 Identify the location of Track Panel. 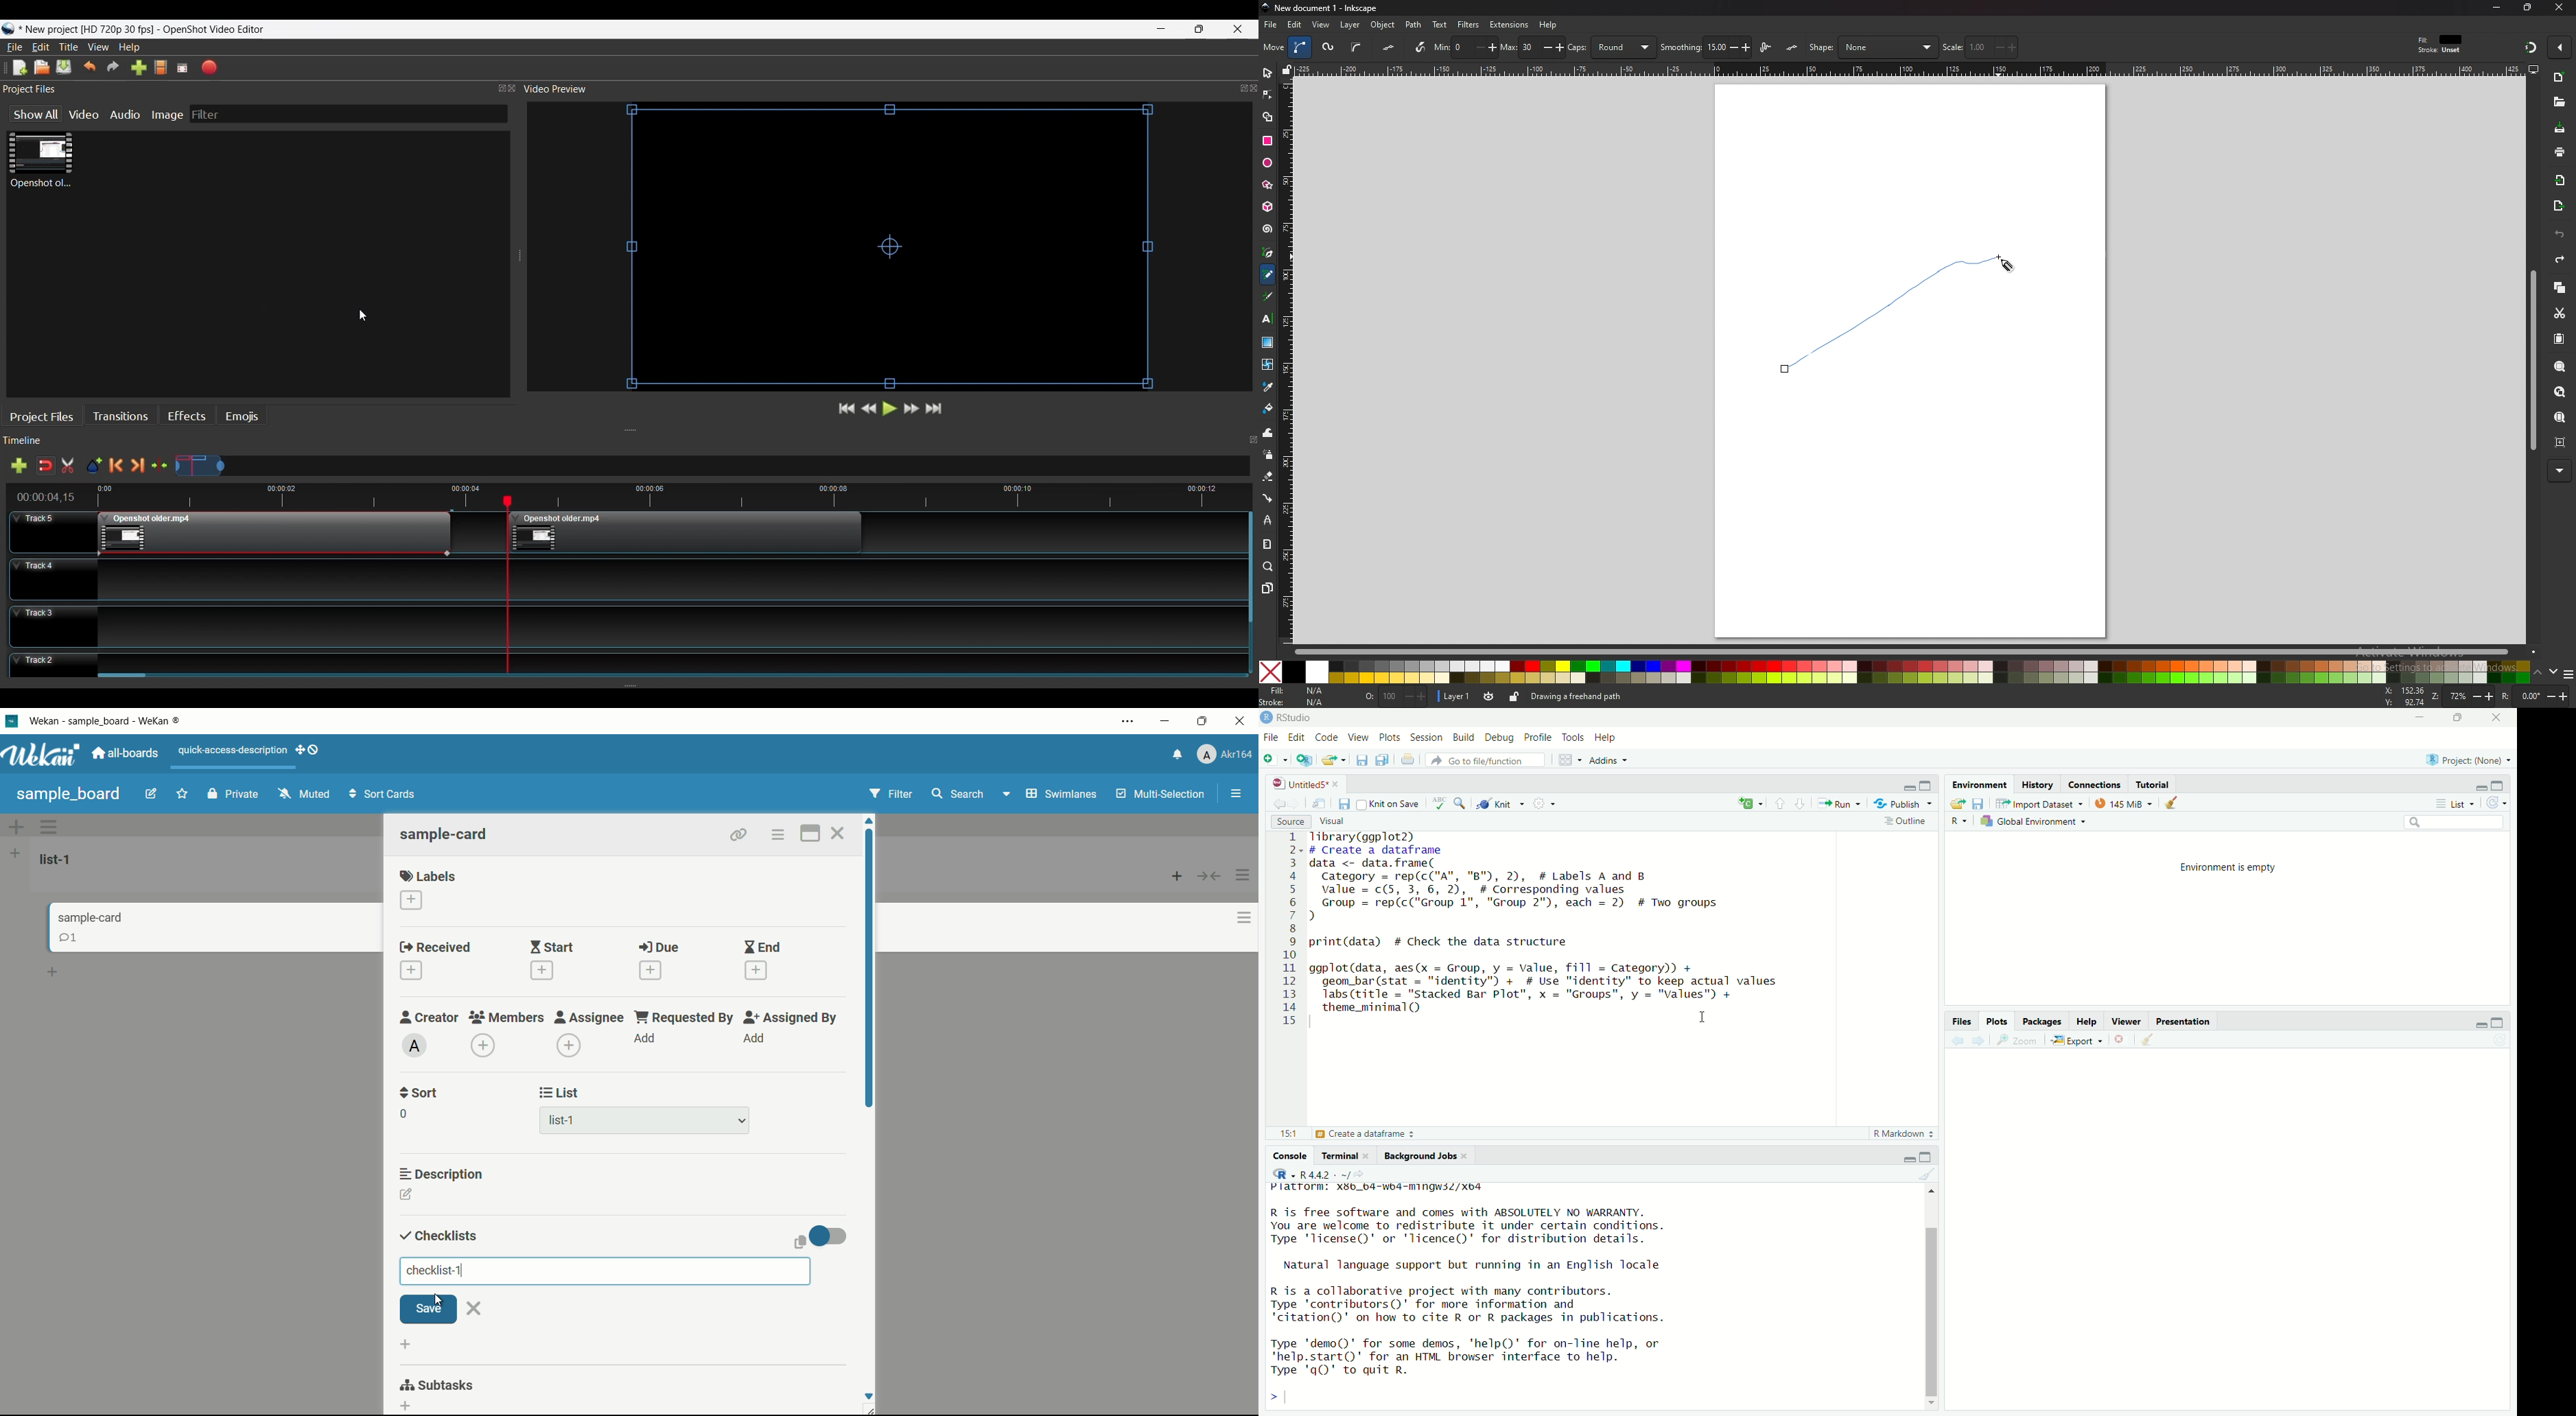
(666, 661).